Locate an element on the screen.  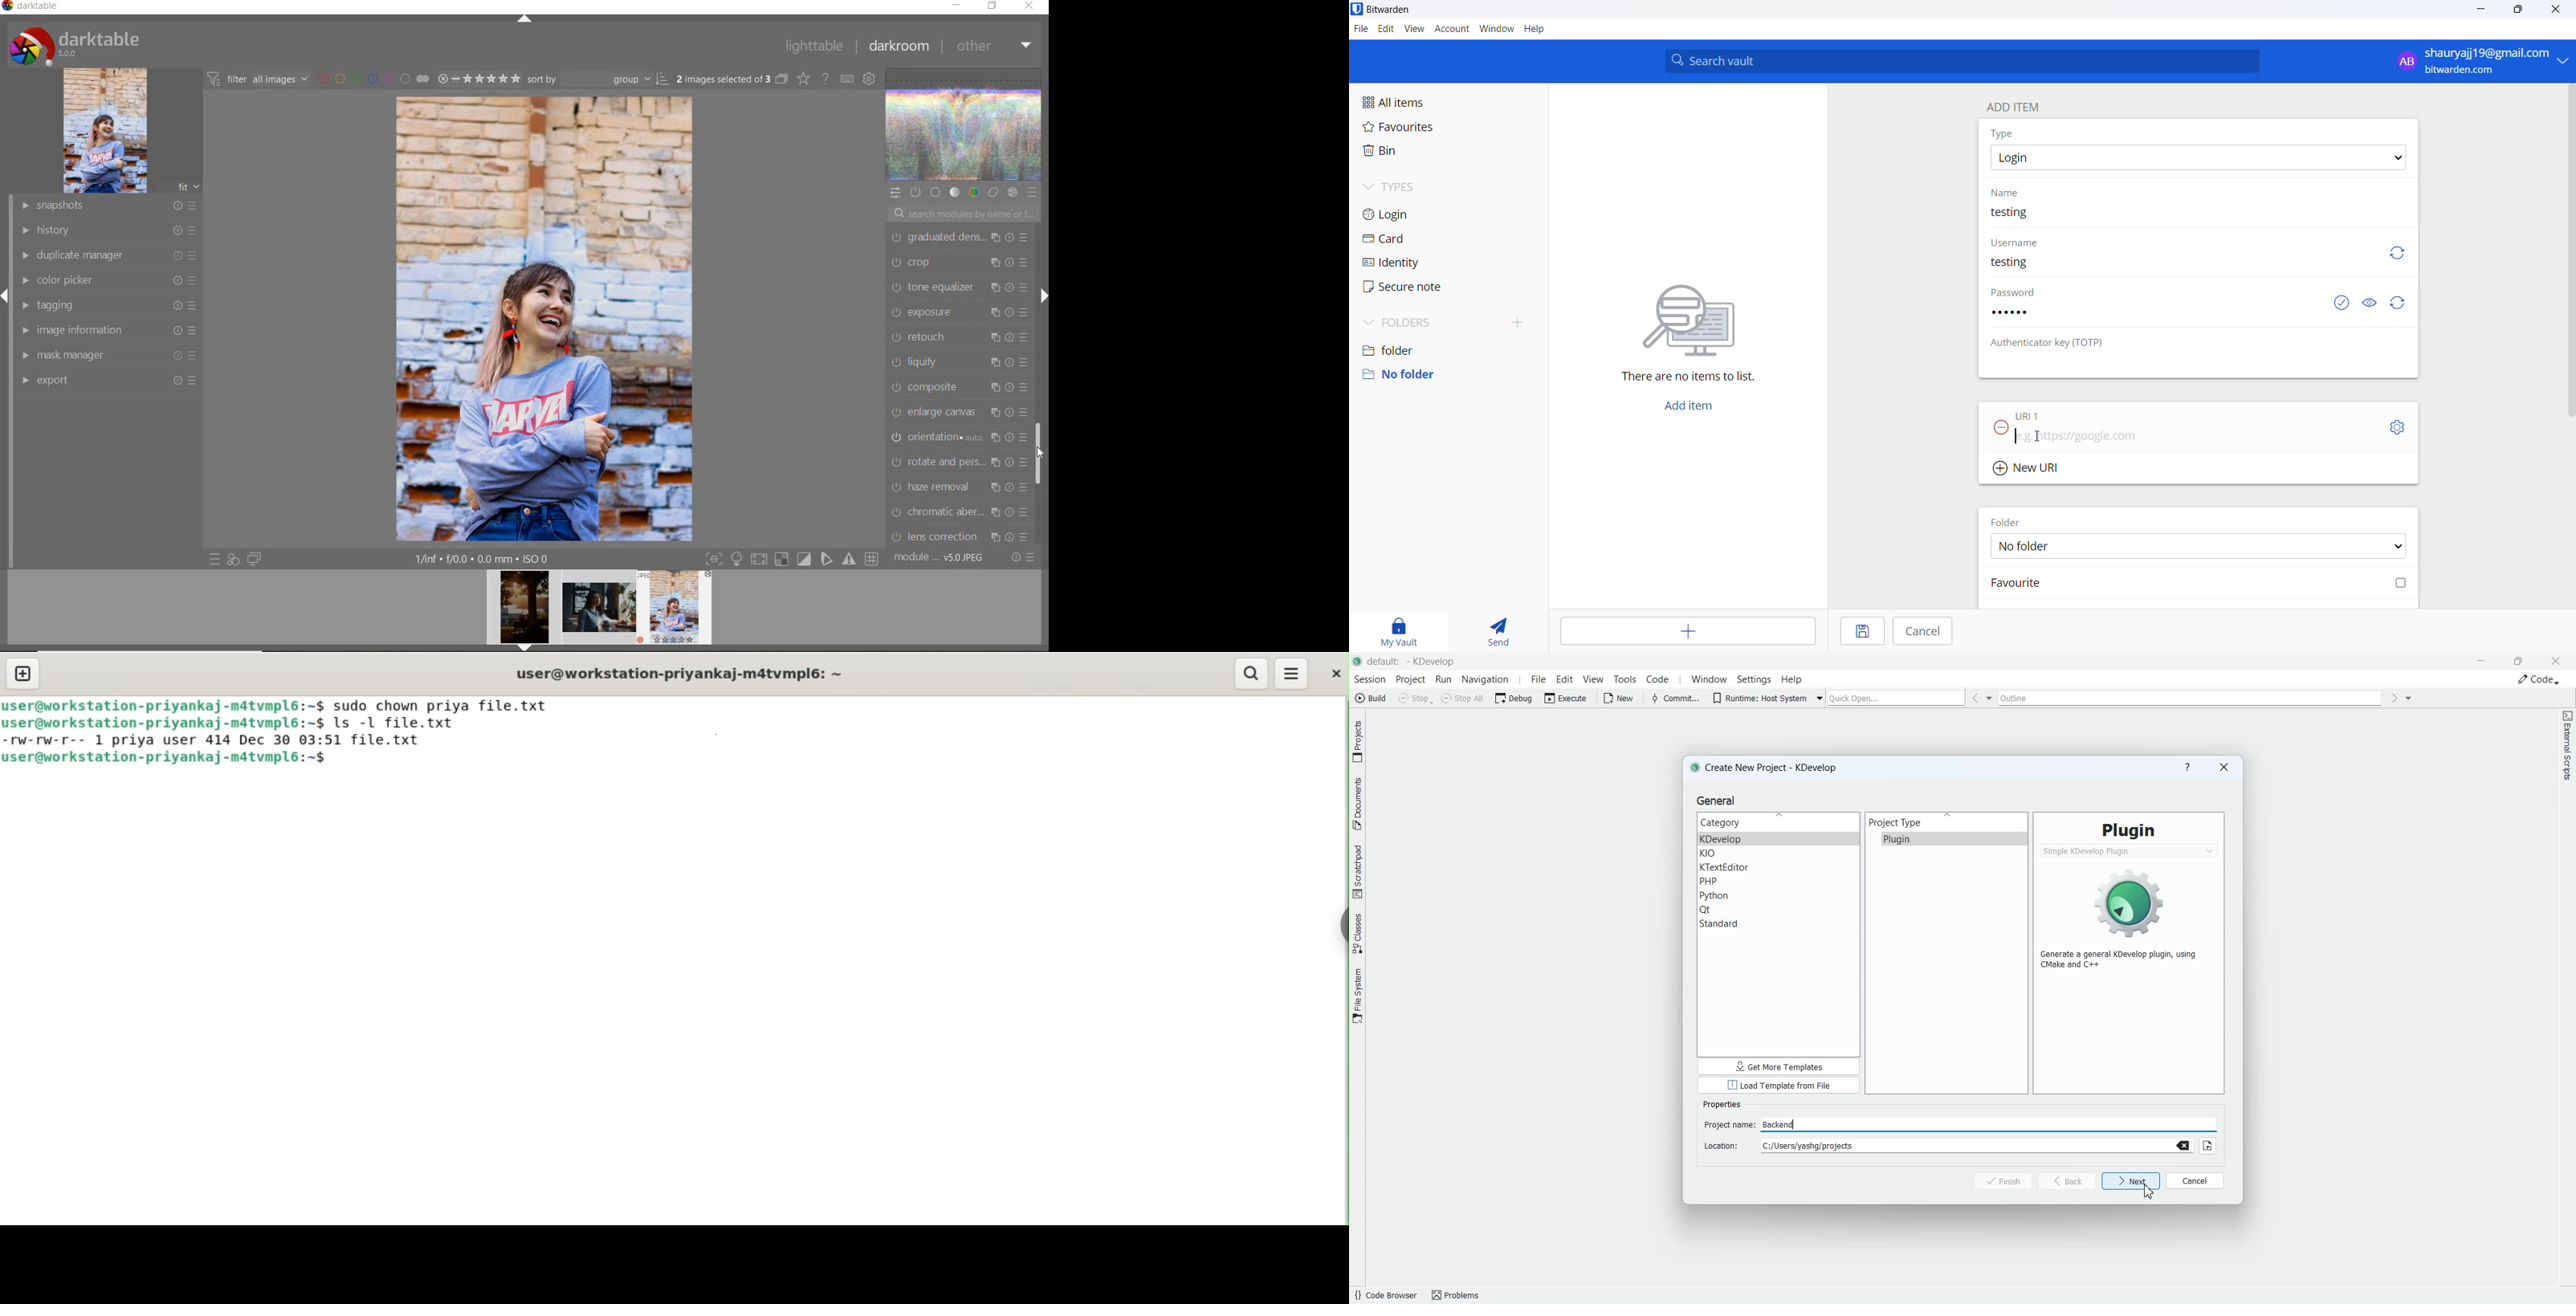
Drop down box is located at coordinates (1821, 697).